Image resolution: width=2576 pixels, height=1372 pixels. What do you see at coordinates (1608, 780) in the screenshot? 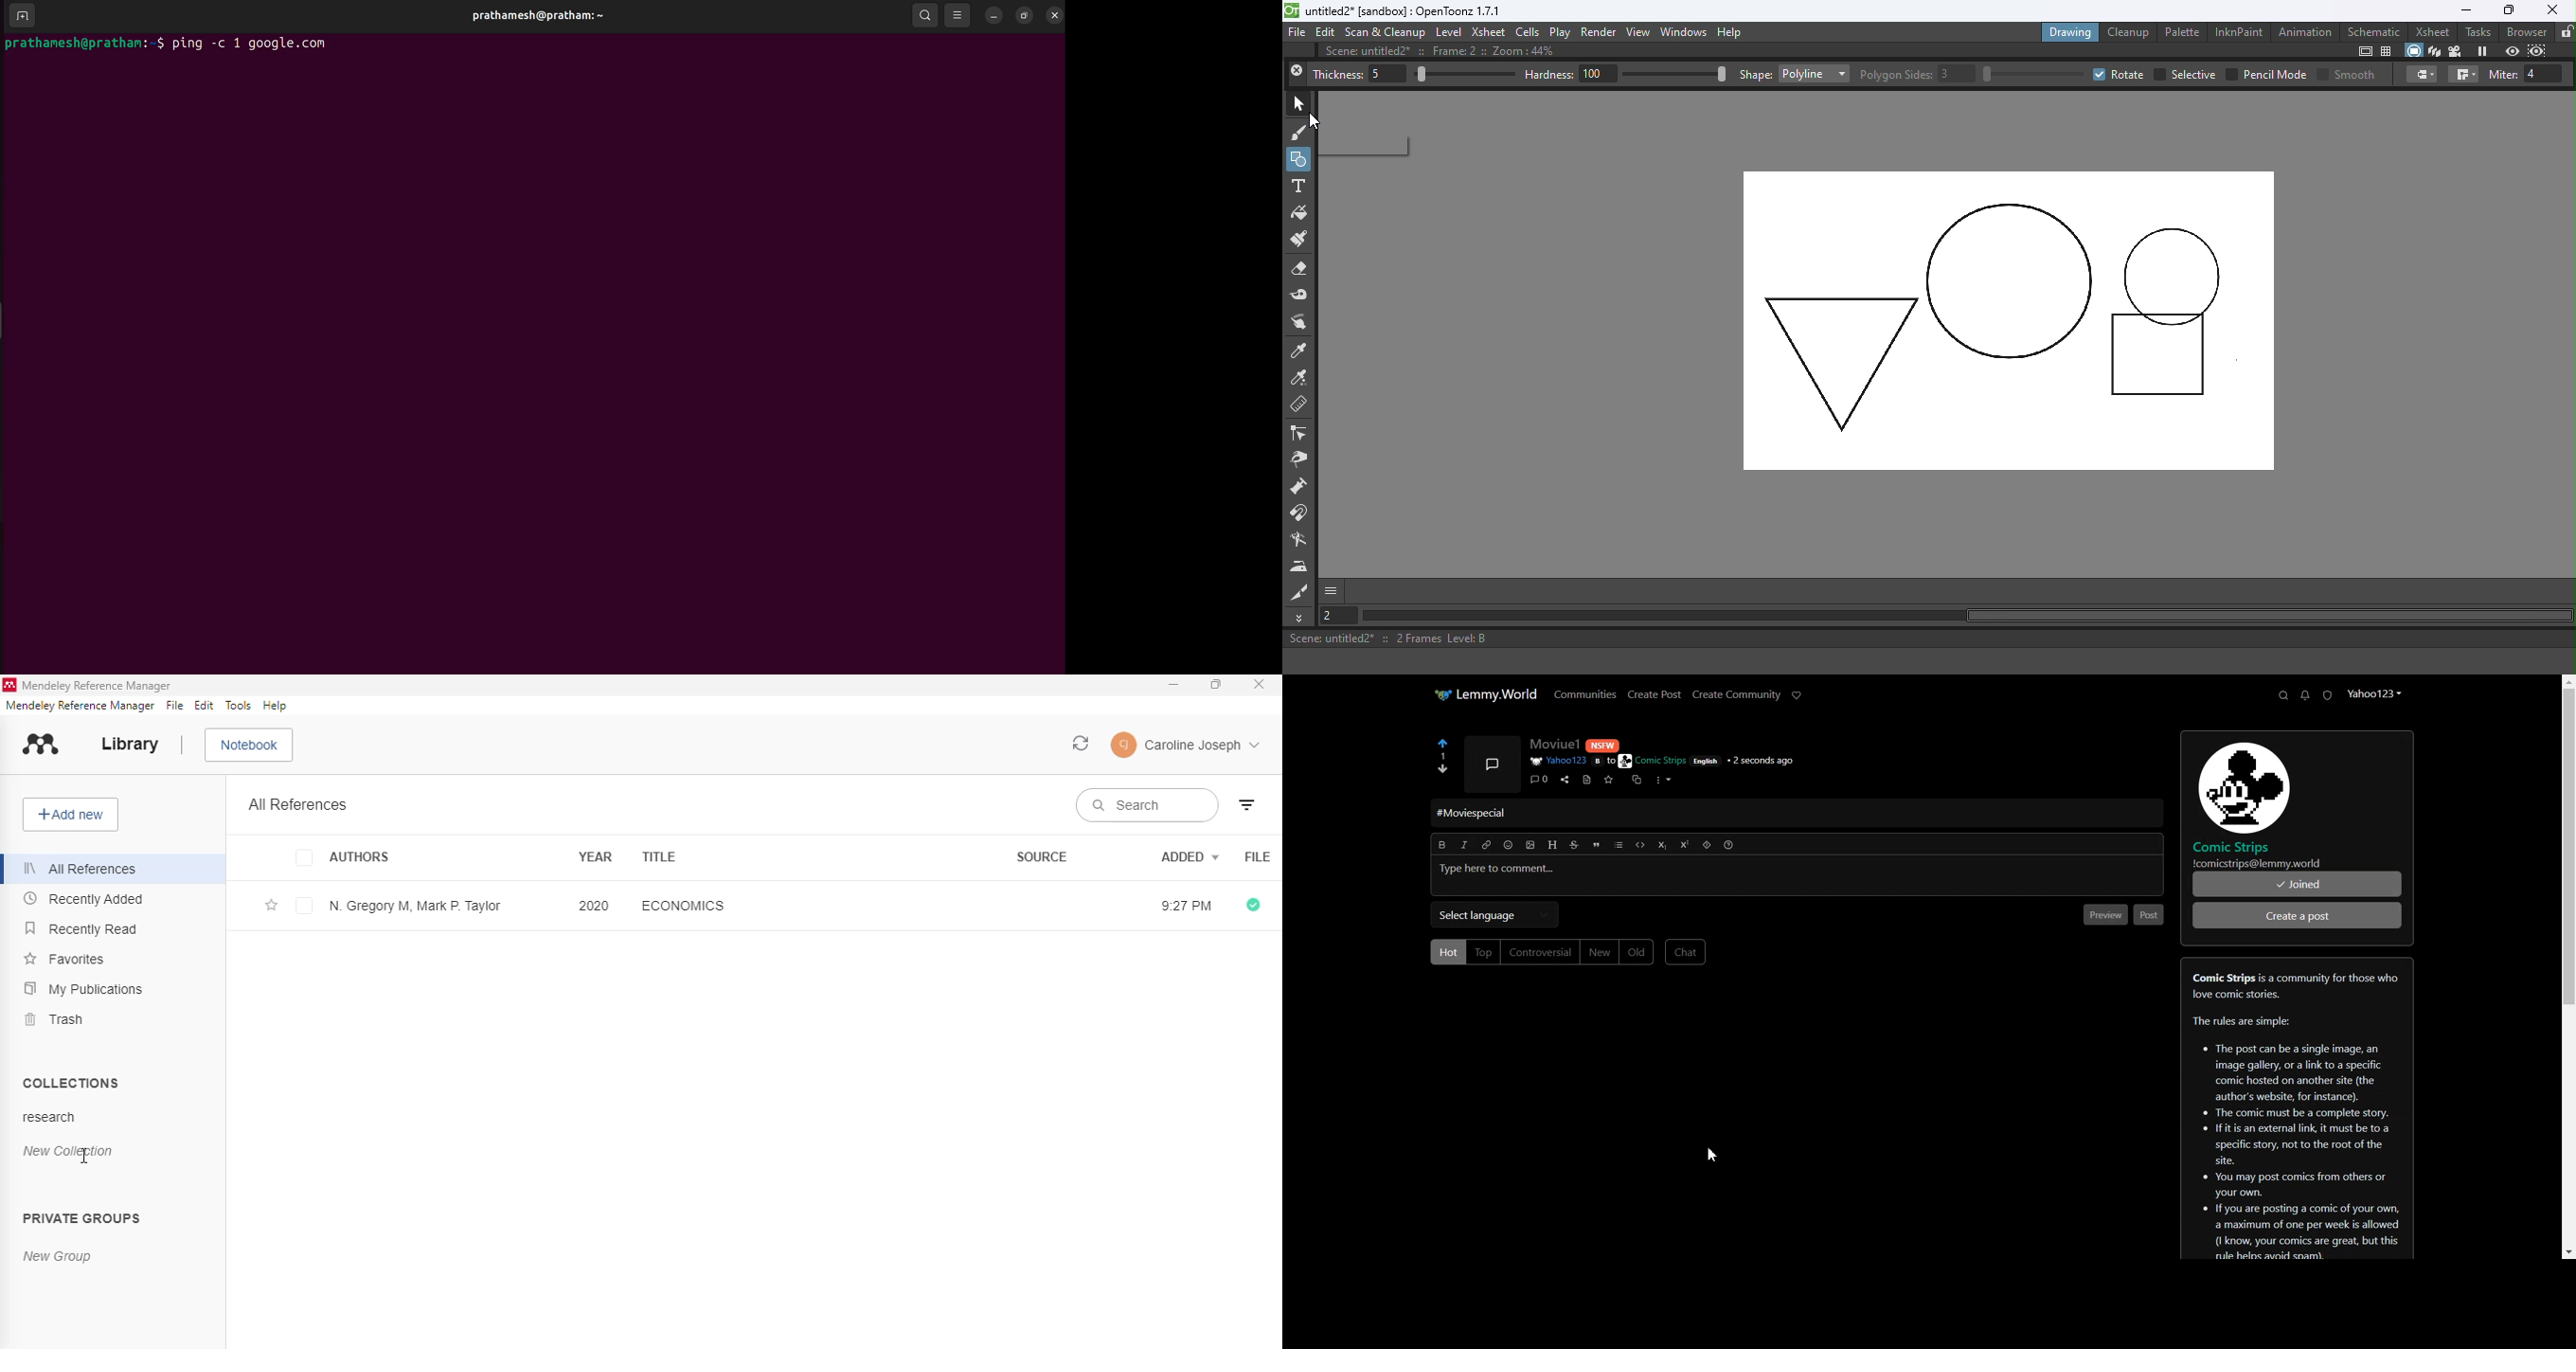
I see `Save` at bounding box center [1608, 780].